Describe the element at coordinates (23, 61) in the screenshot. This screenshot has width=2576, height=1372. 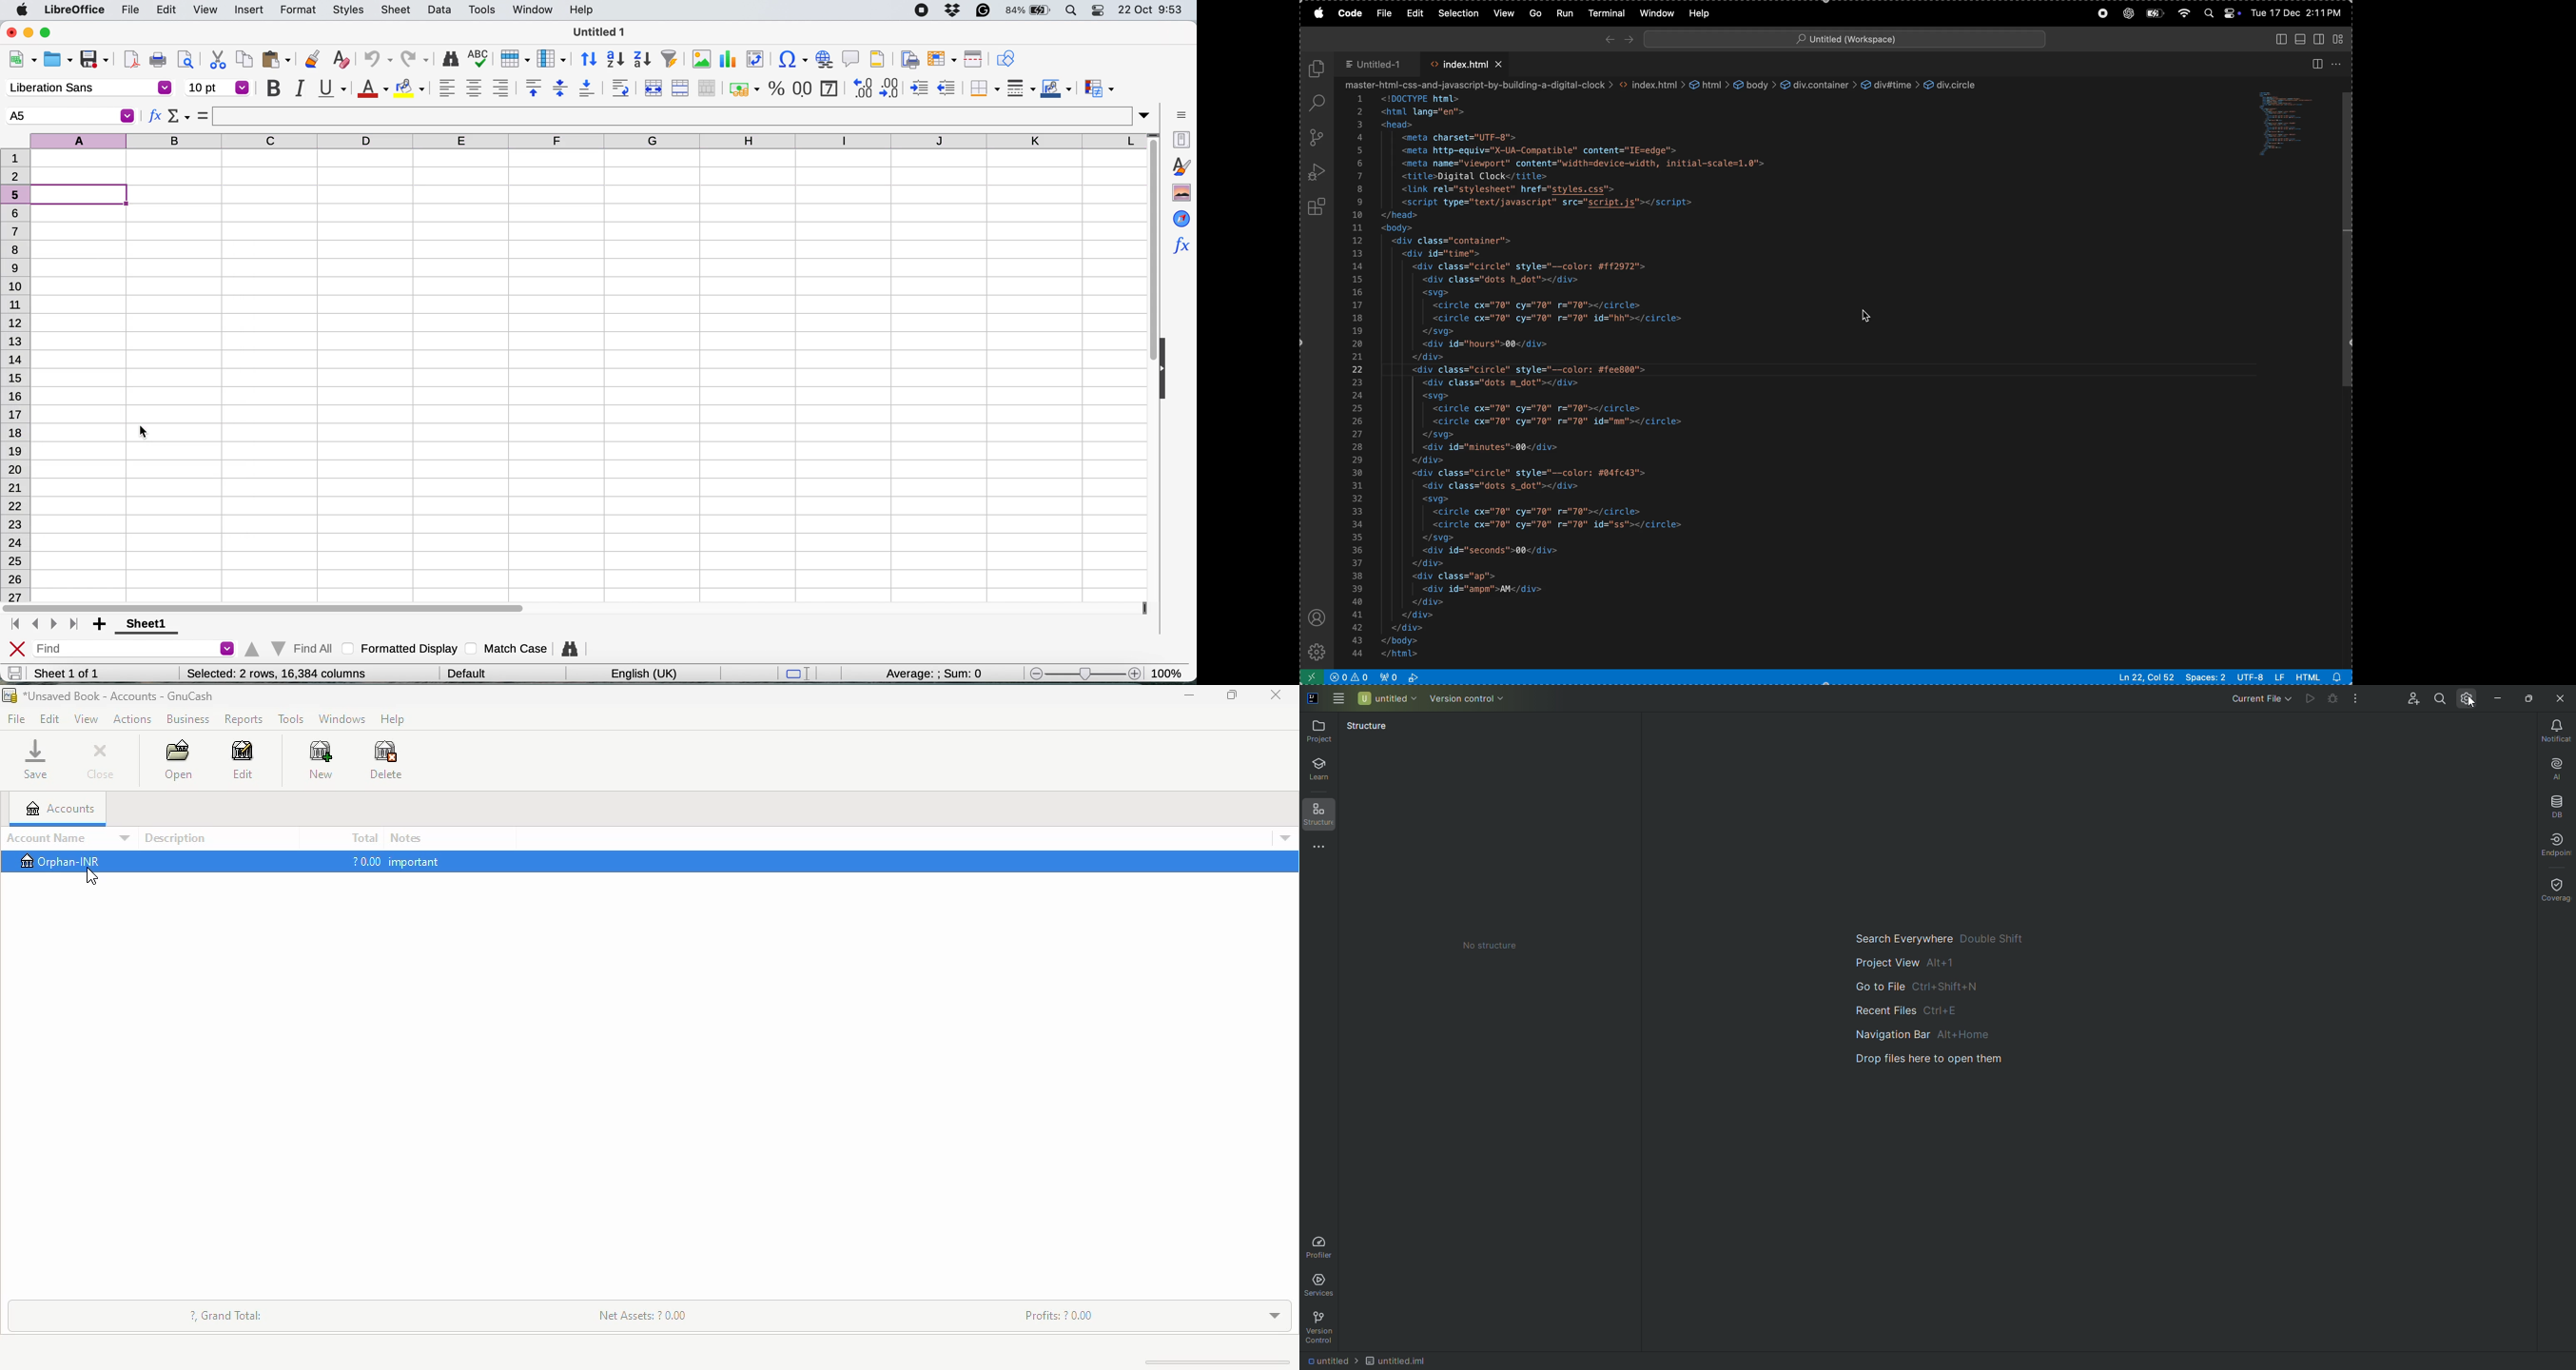
I see `new` at that location.